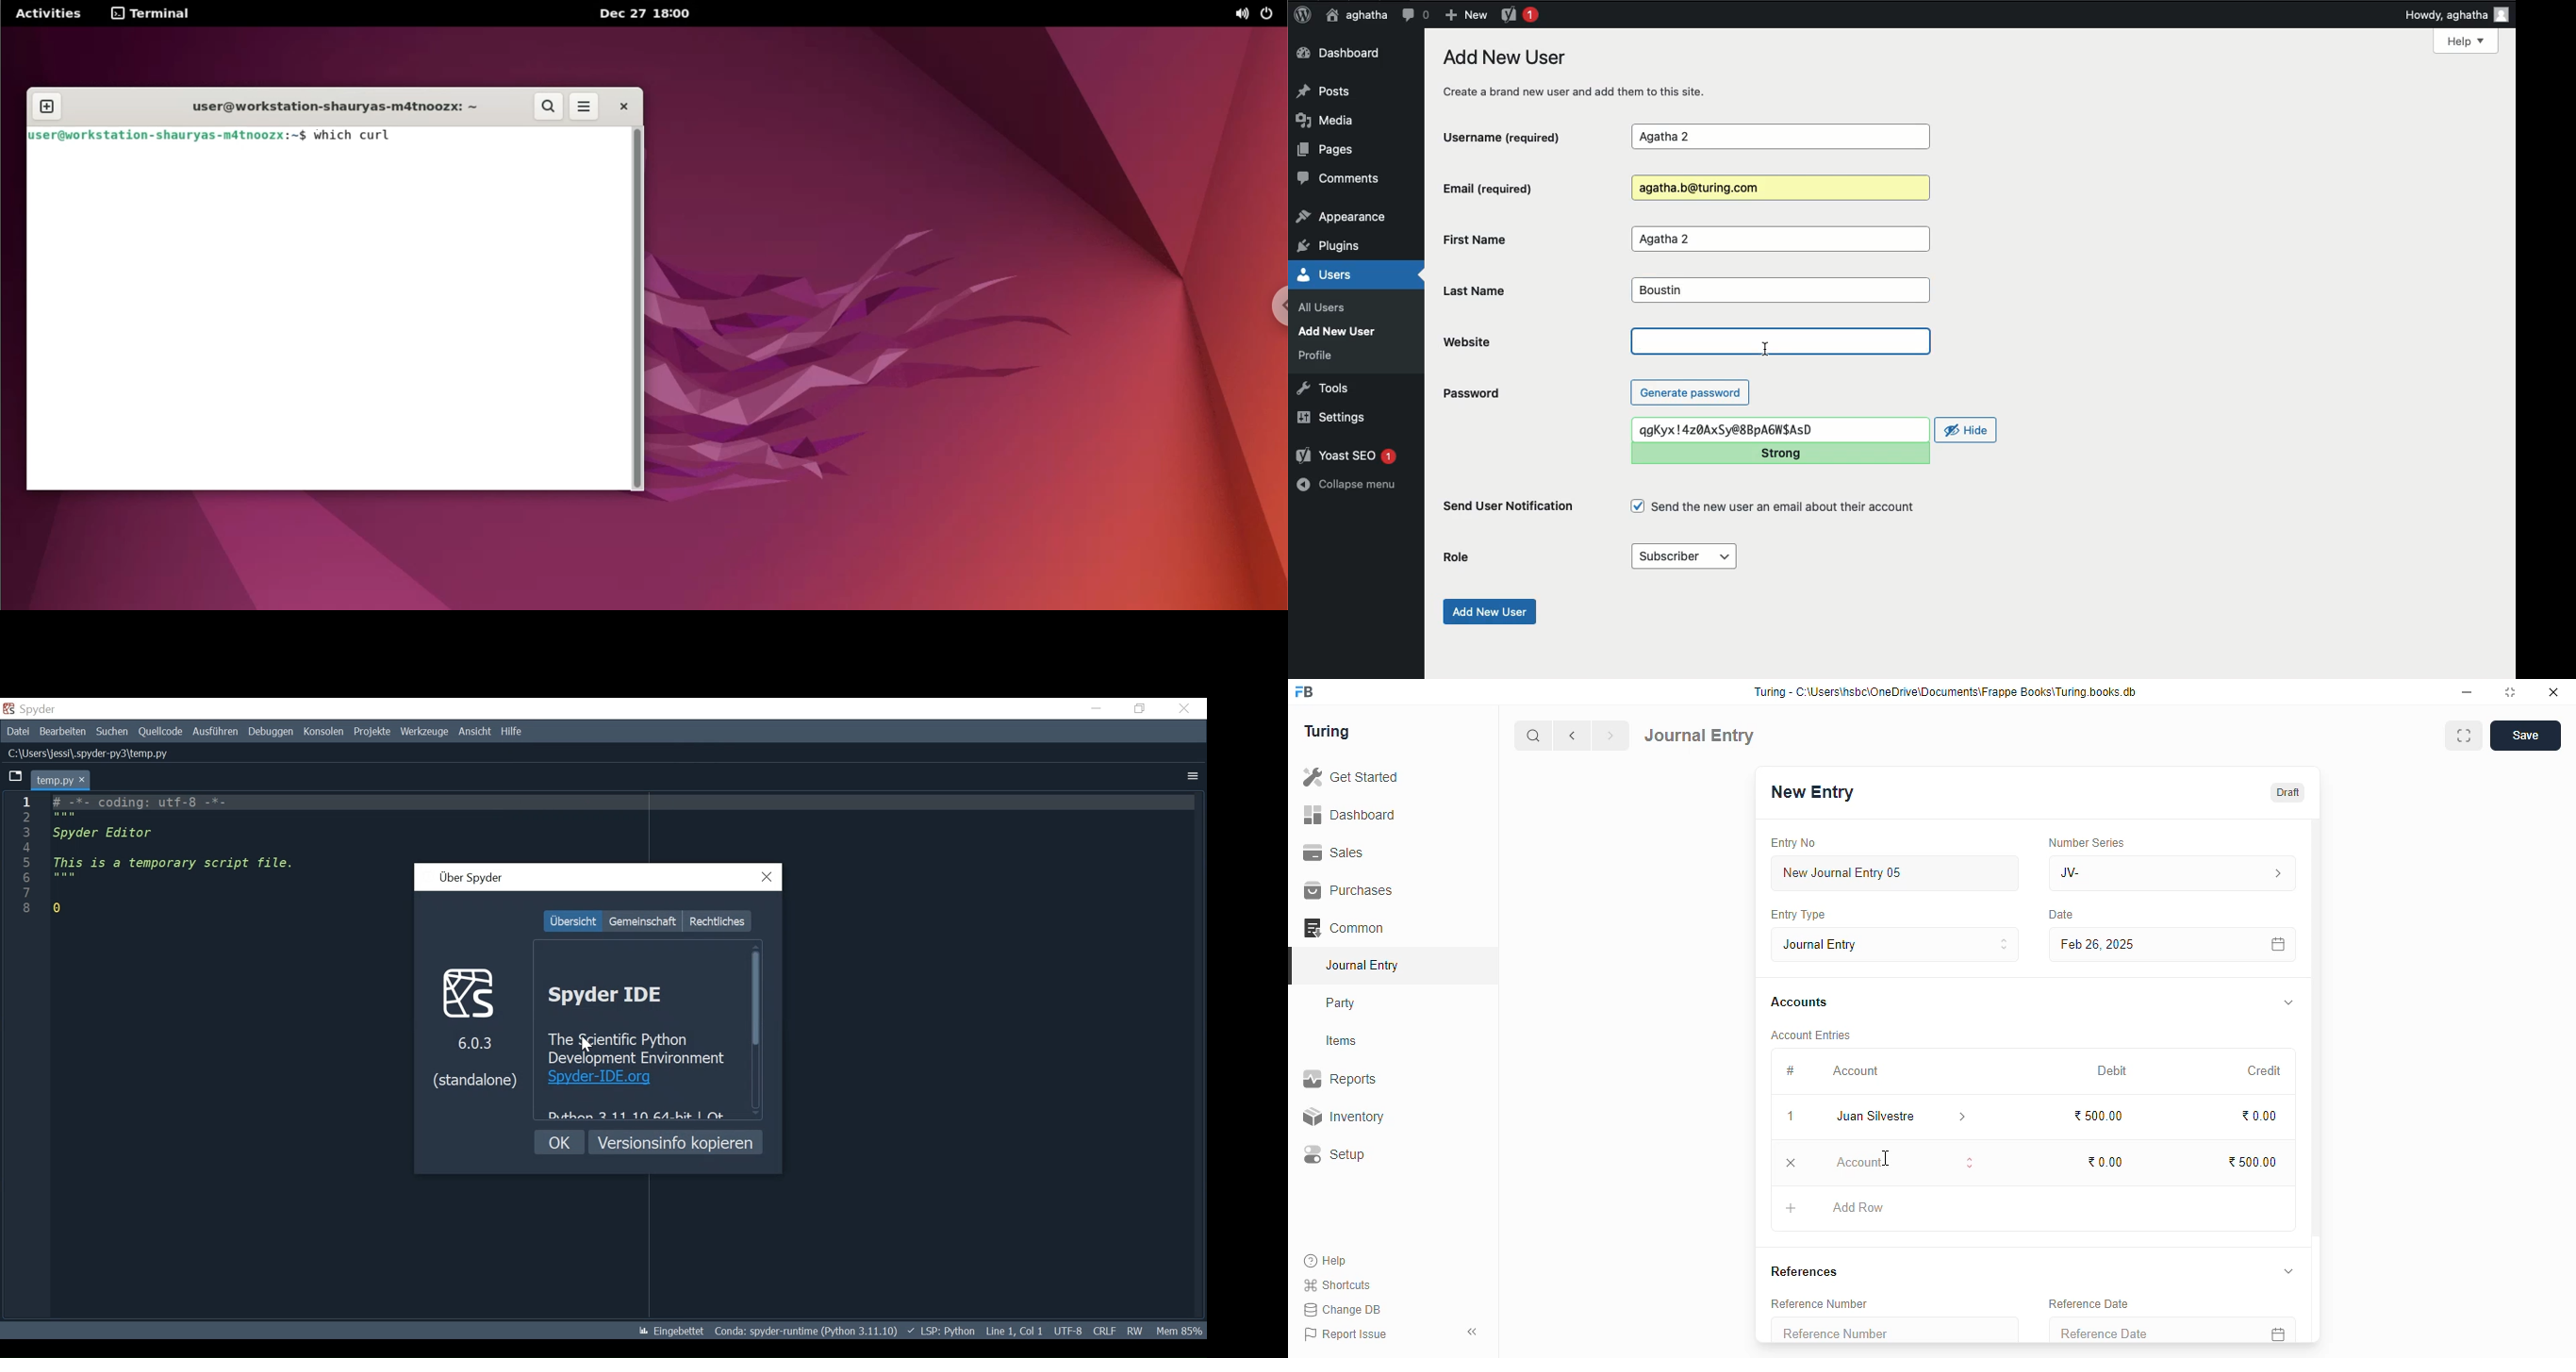 The image size is (2576, 1372). I want to click on Dashboard, so click(1343, 54).